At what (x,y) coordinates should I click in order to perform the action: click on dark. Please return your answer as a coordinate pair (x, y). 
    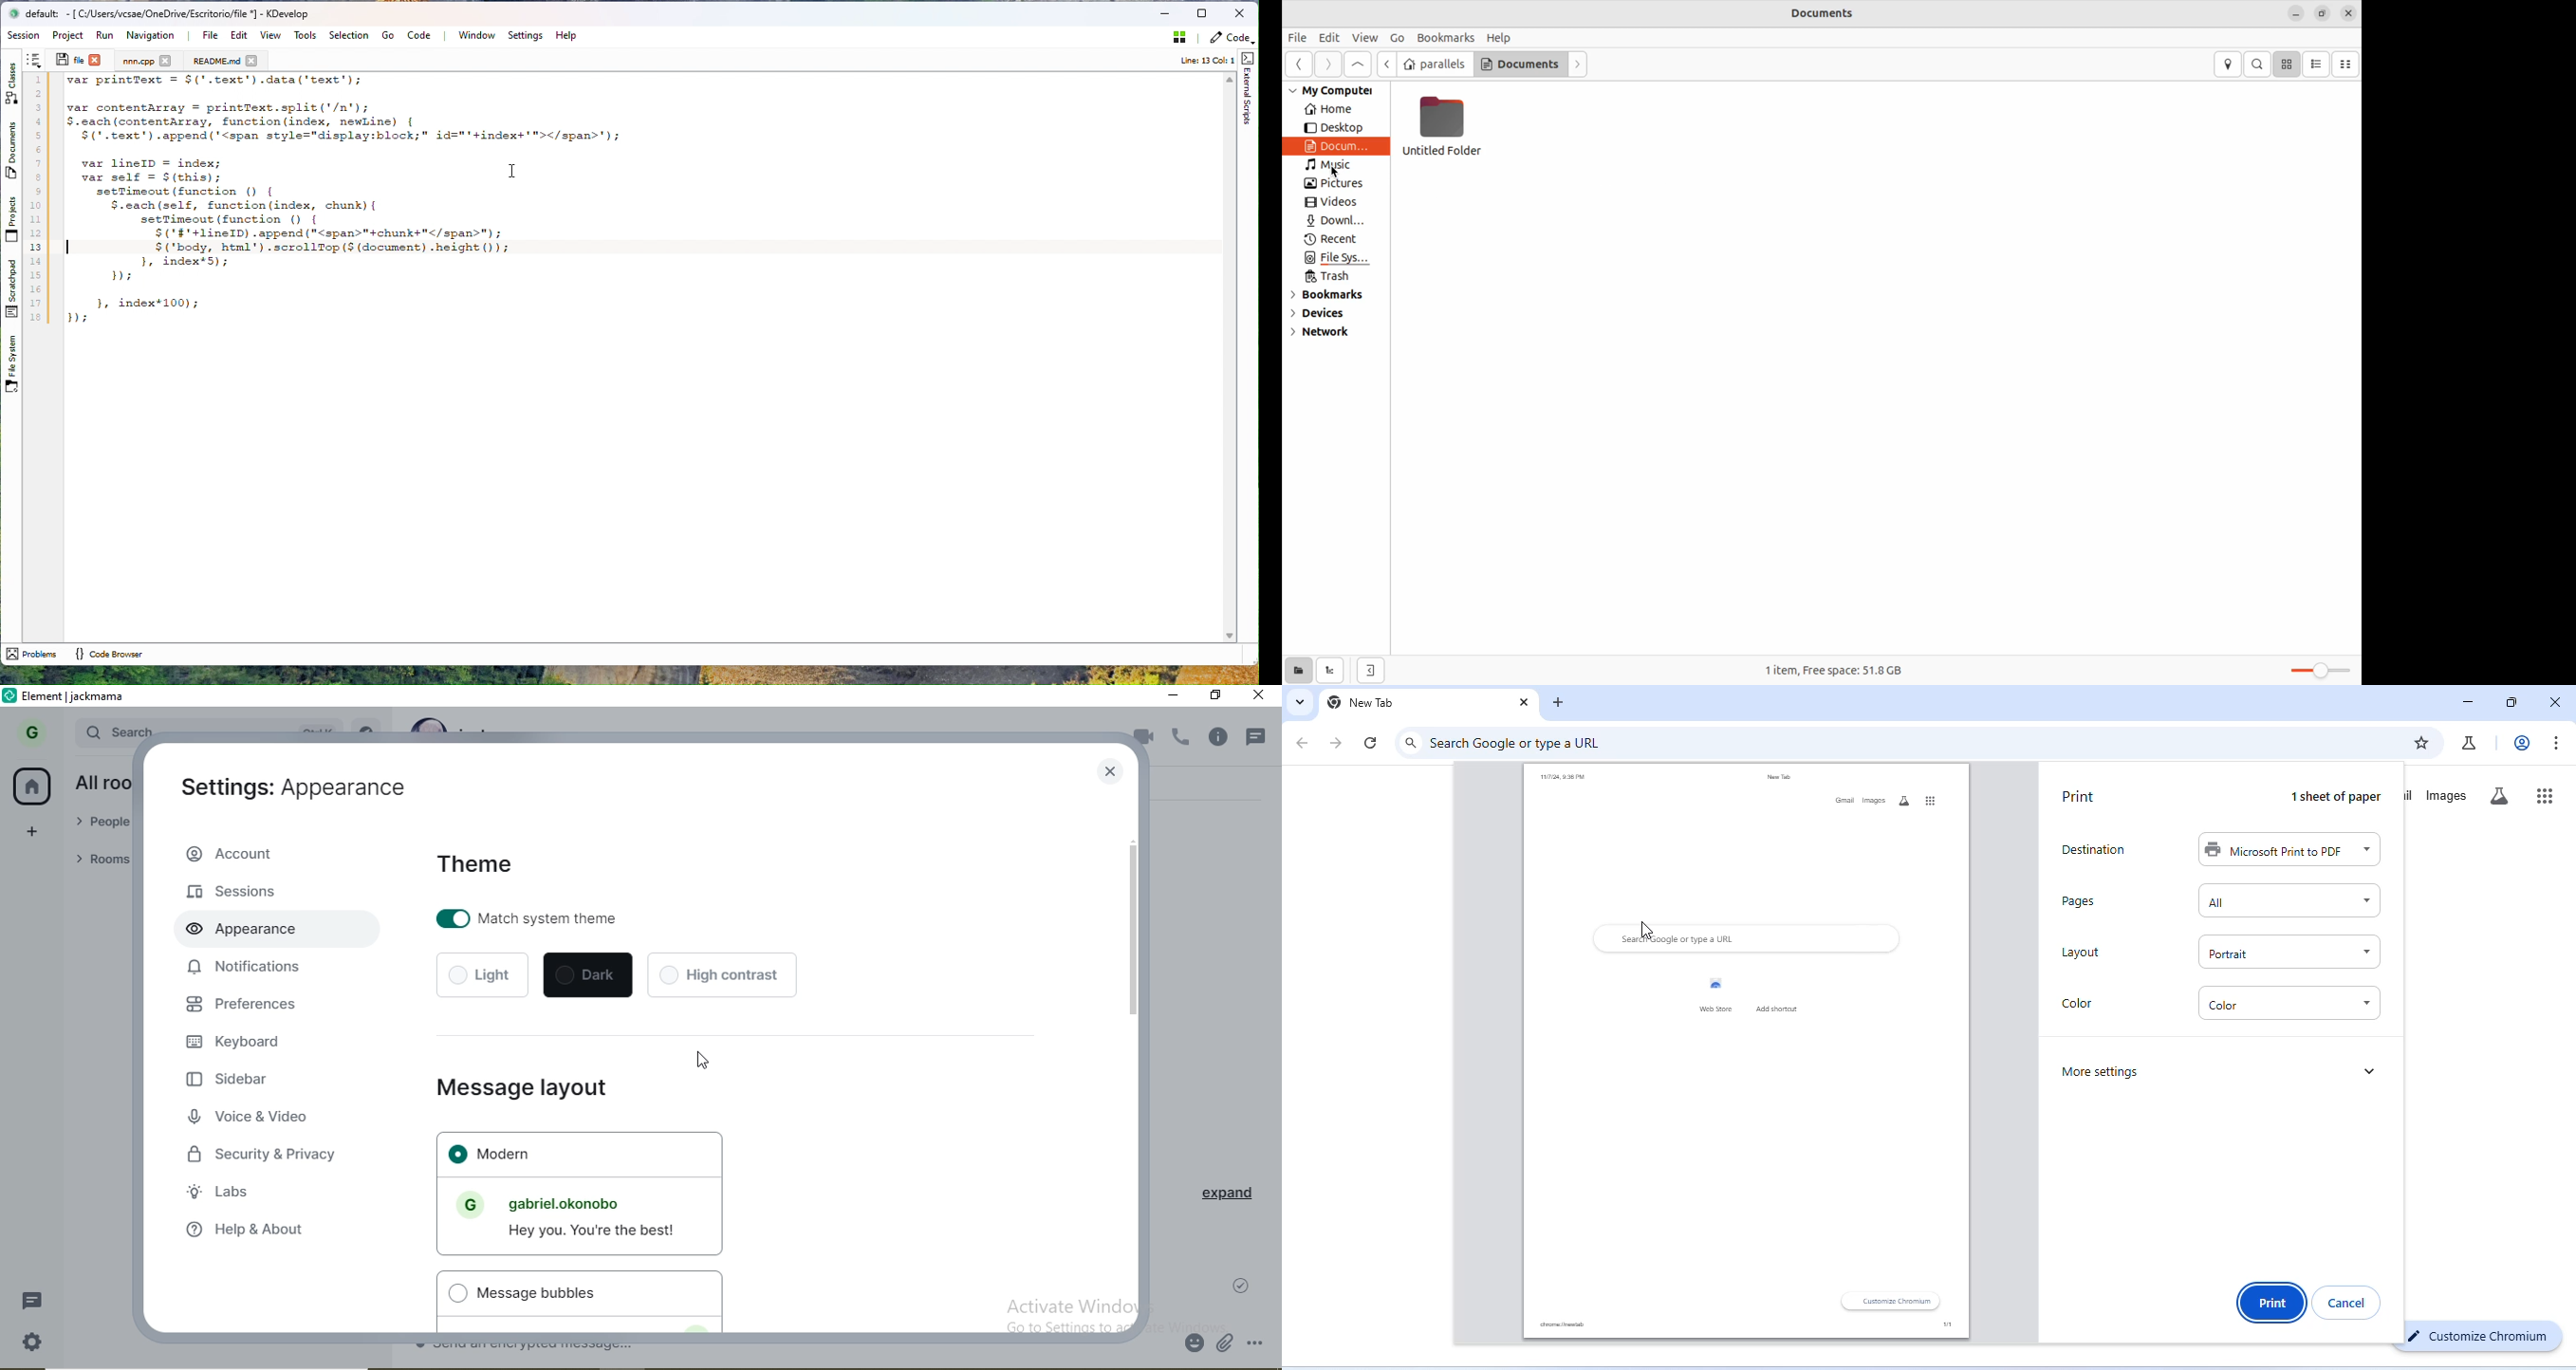
    Looking at the image, I should click on (587, 975).